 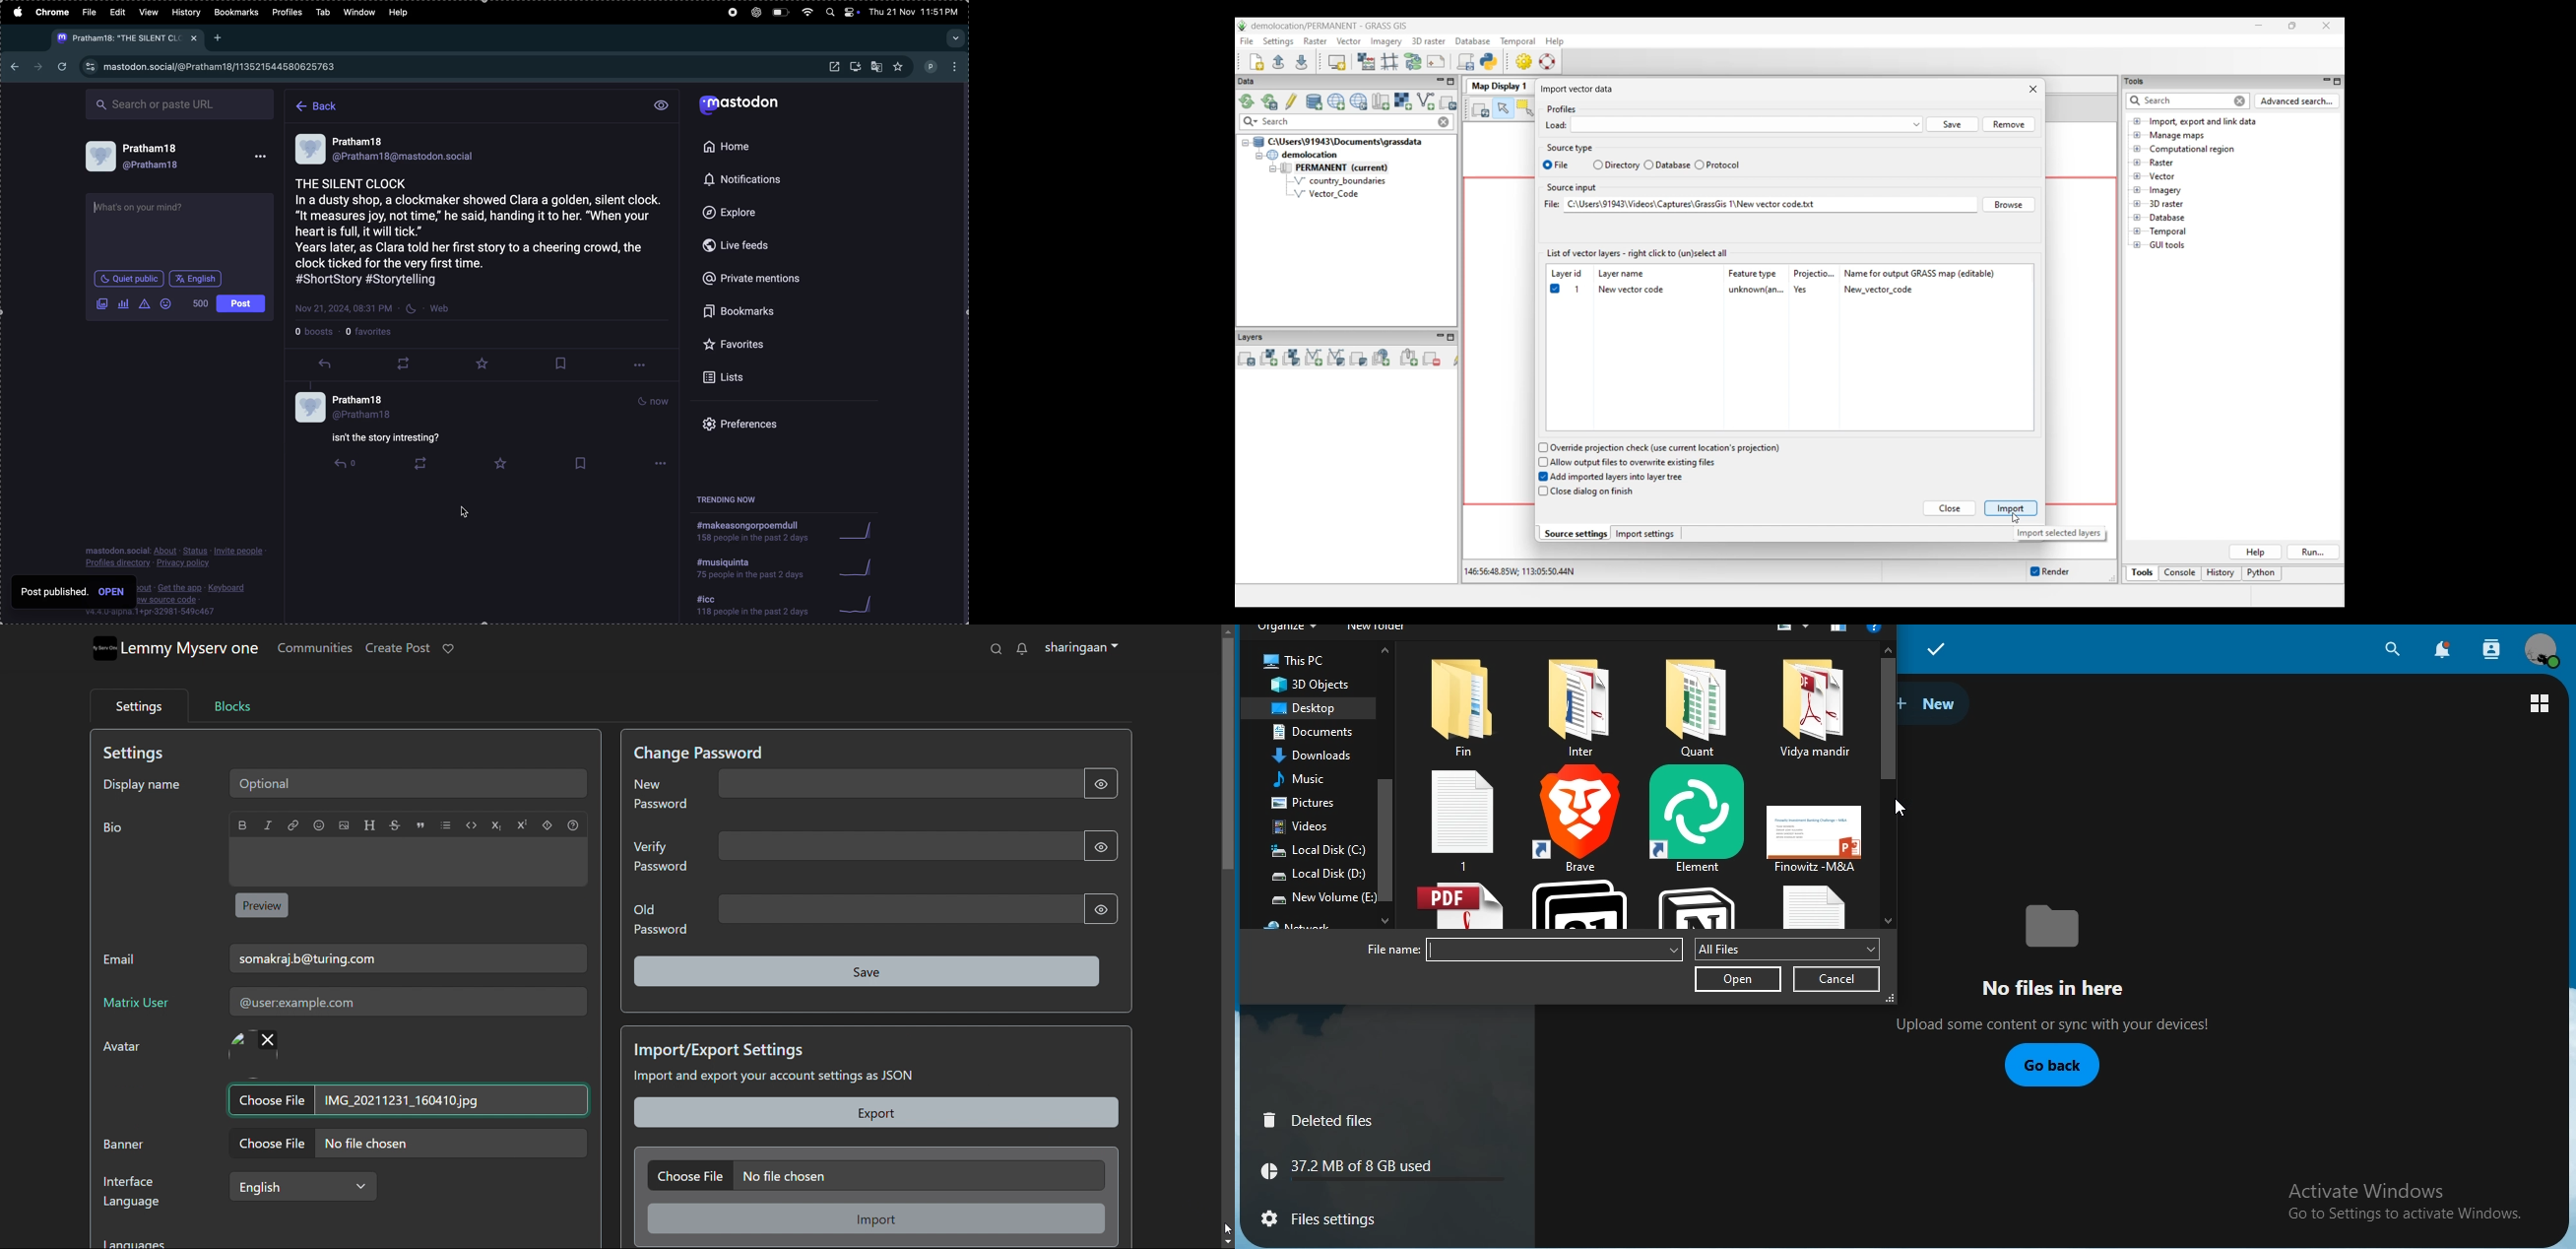 I want to click on local disk C, so click(x=1320, y=851).